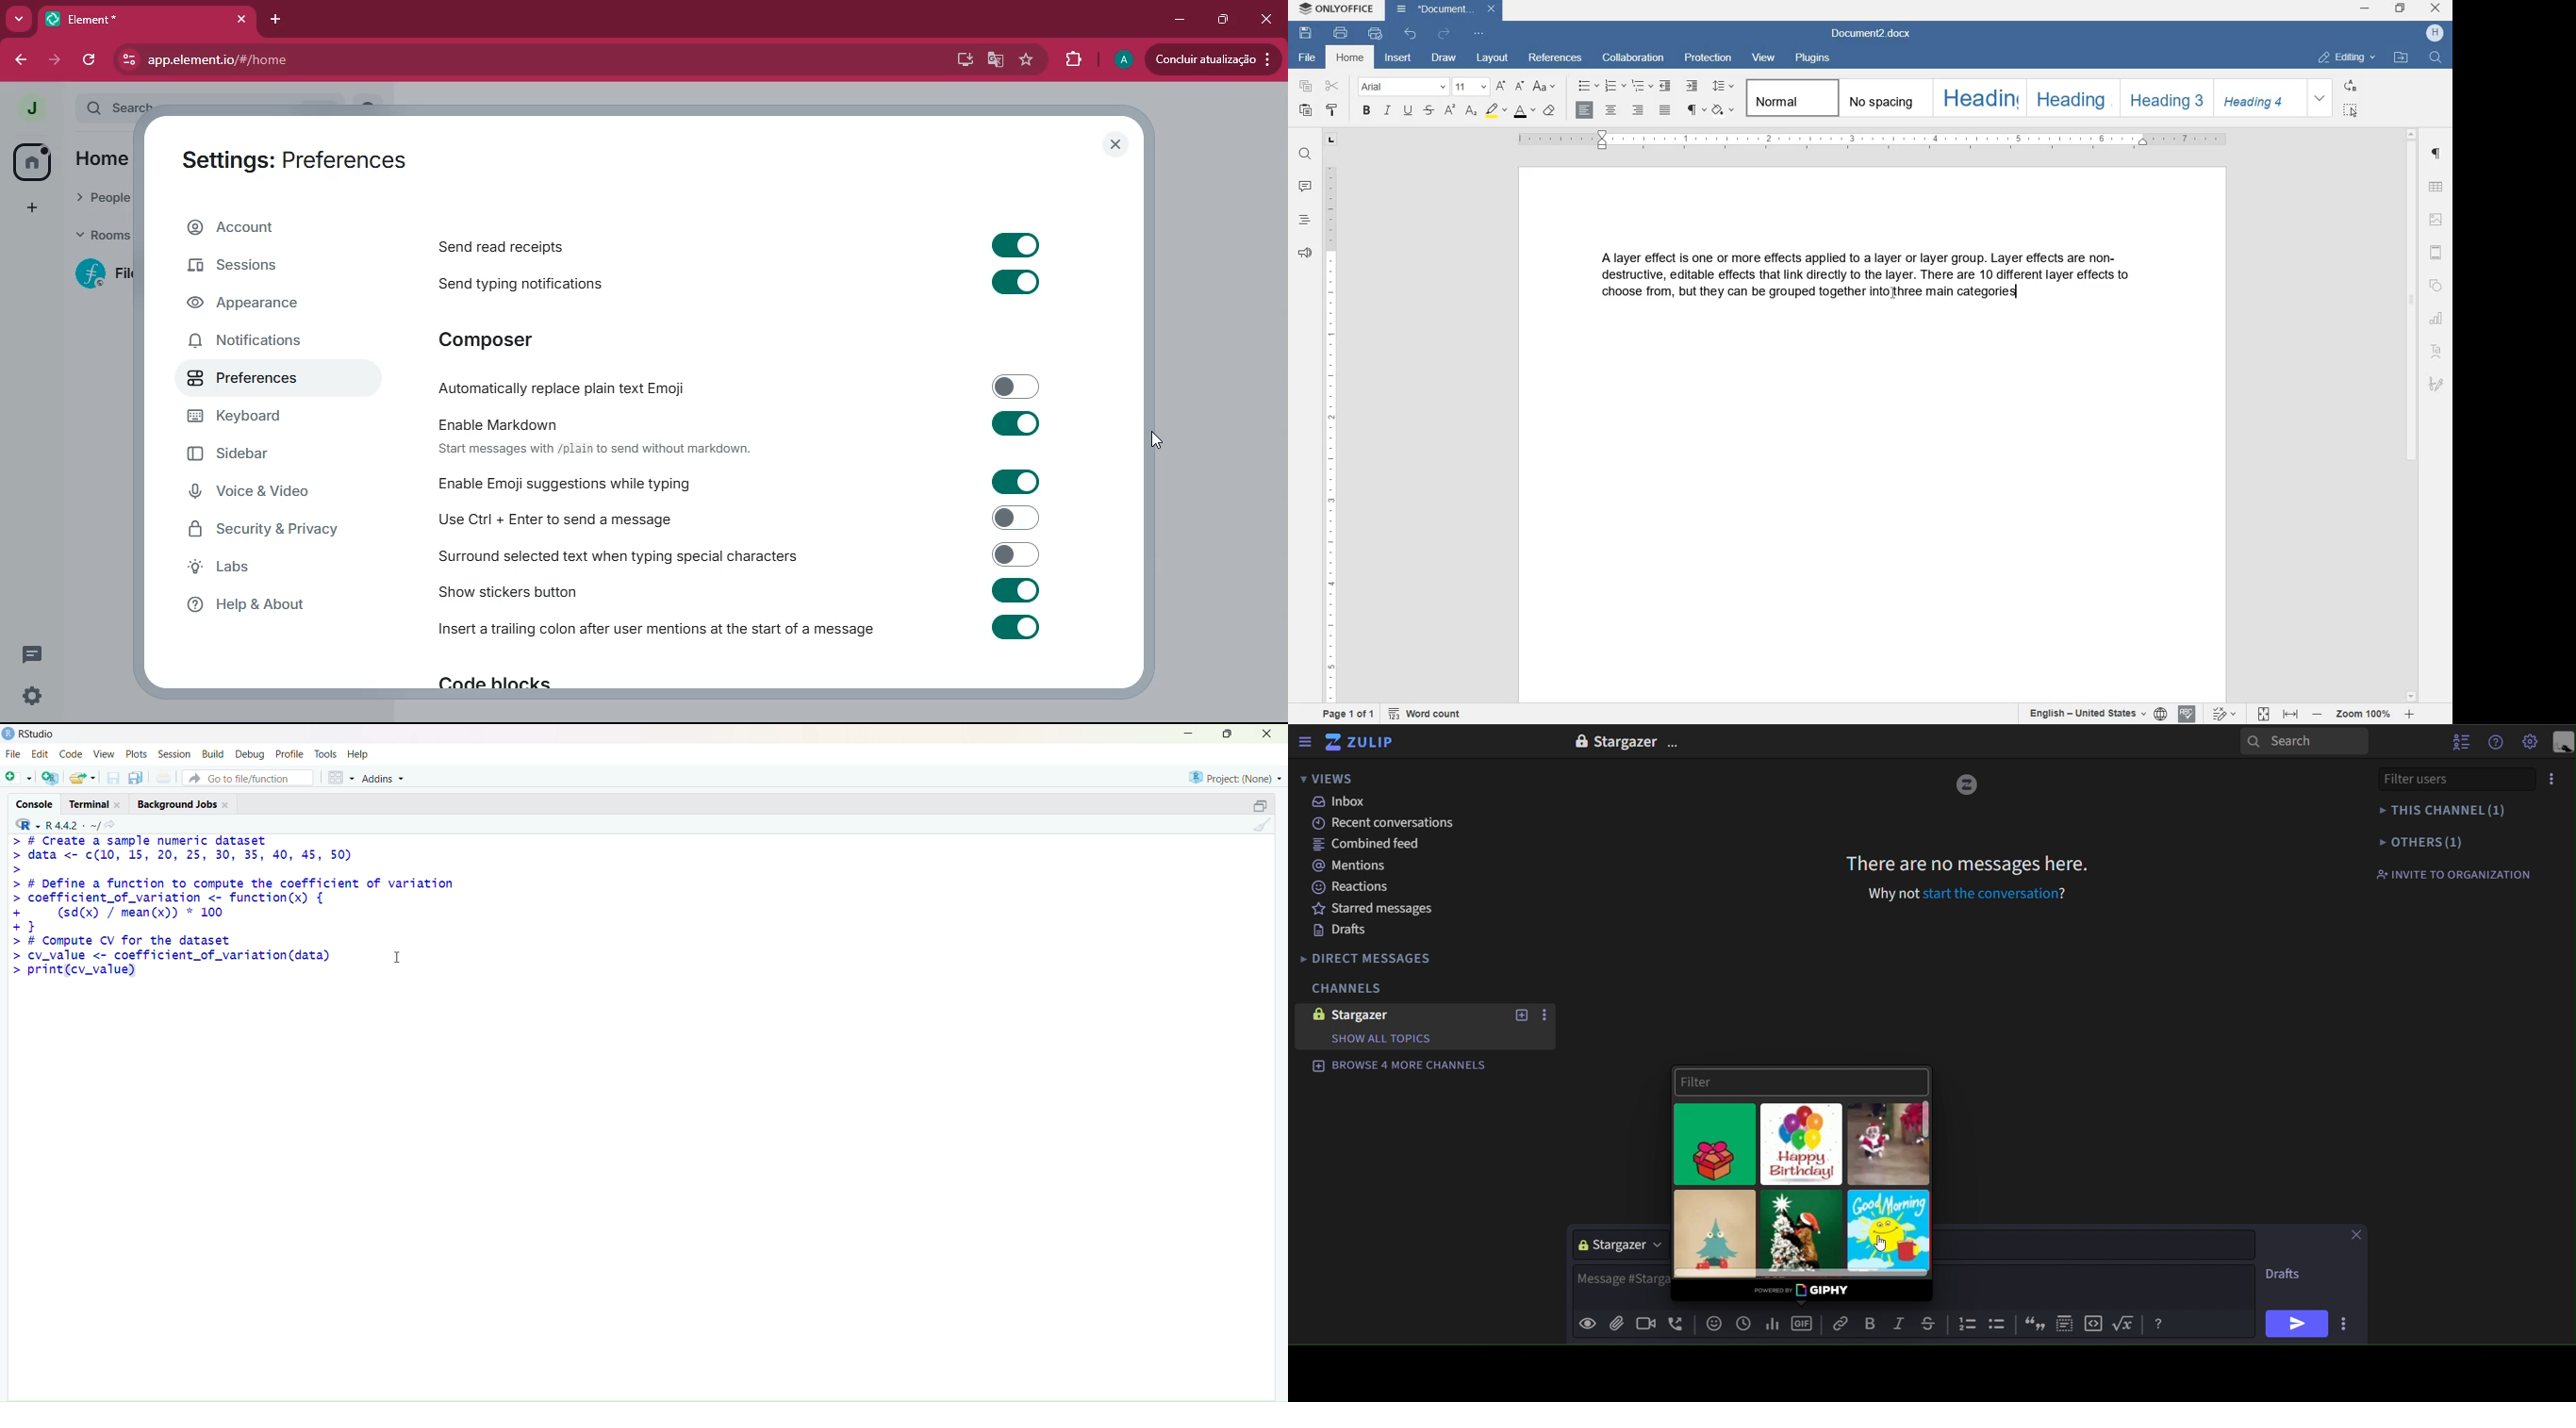  I want to click on Others(1), so click(2449, 841).